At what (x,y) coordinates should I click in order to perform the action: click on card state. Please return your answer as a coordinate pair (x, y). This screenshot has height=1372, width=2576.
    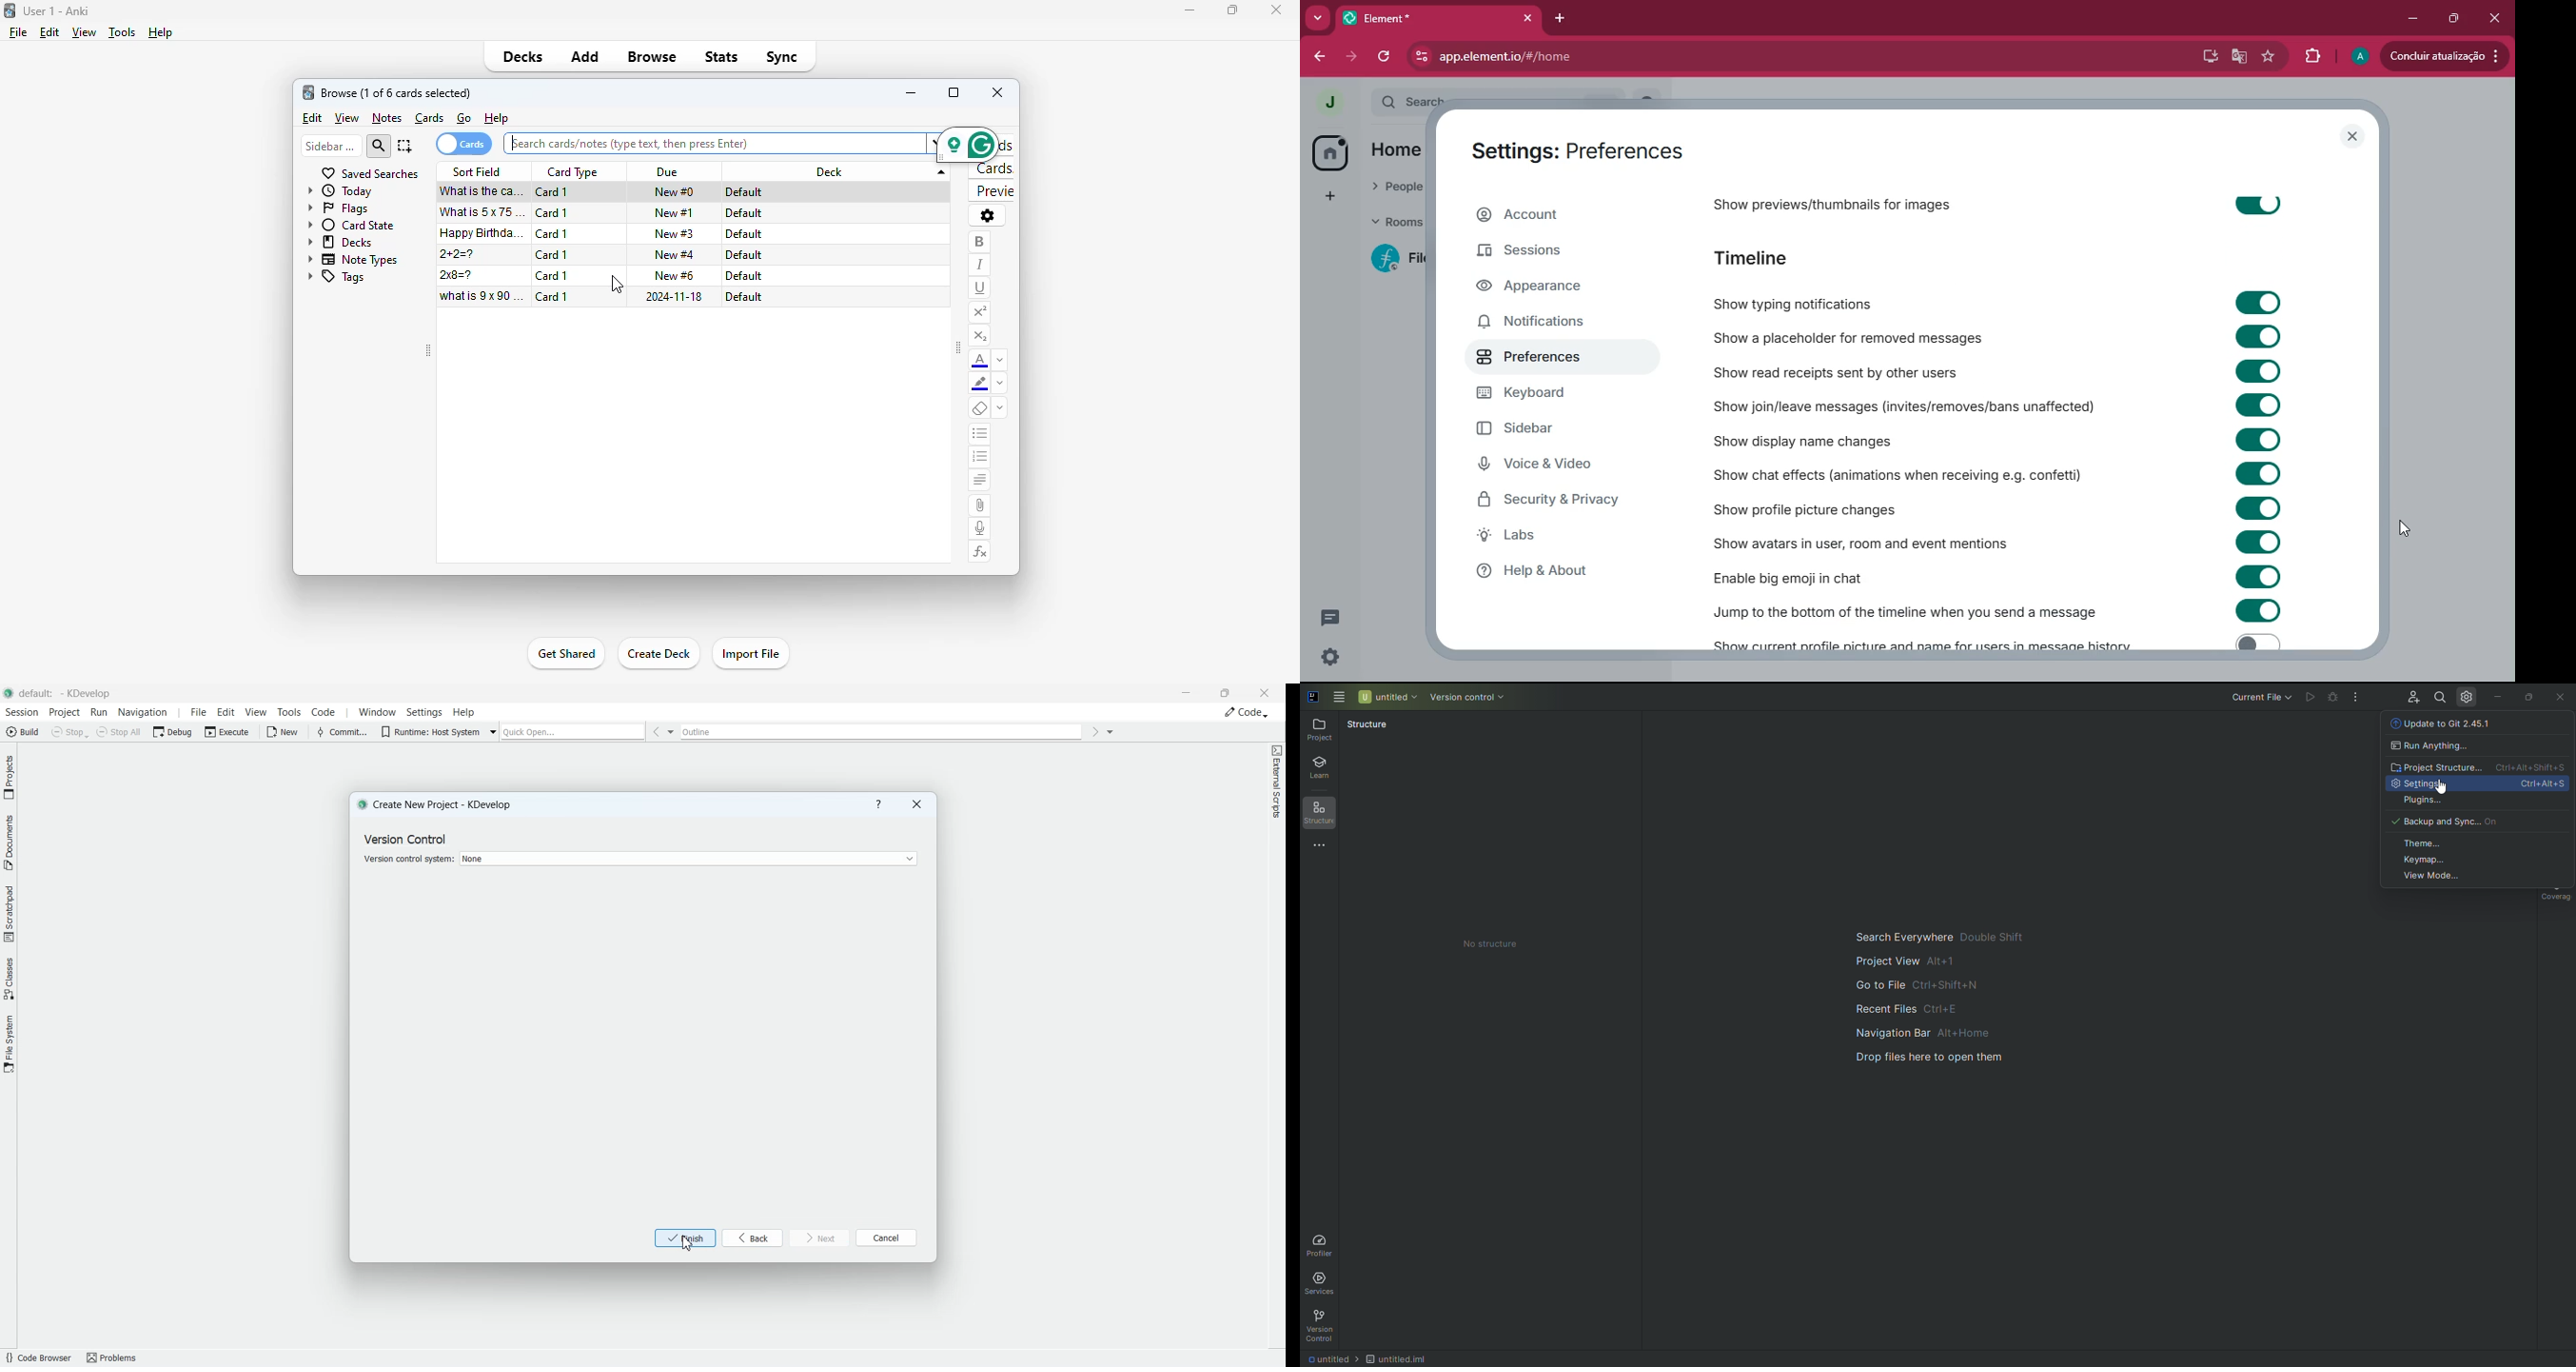
    Looking at the image, I should click on (351, 225).